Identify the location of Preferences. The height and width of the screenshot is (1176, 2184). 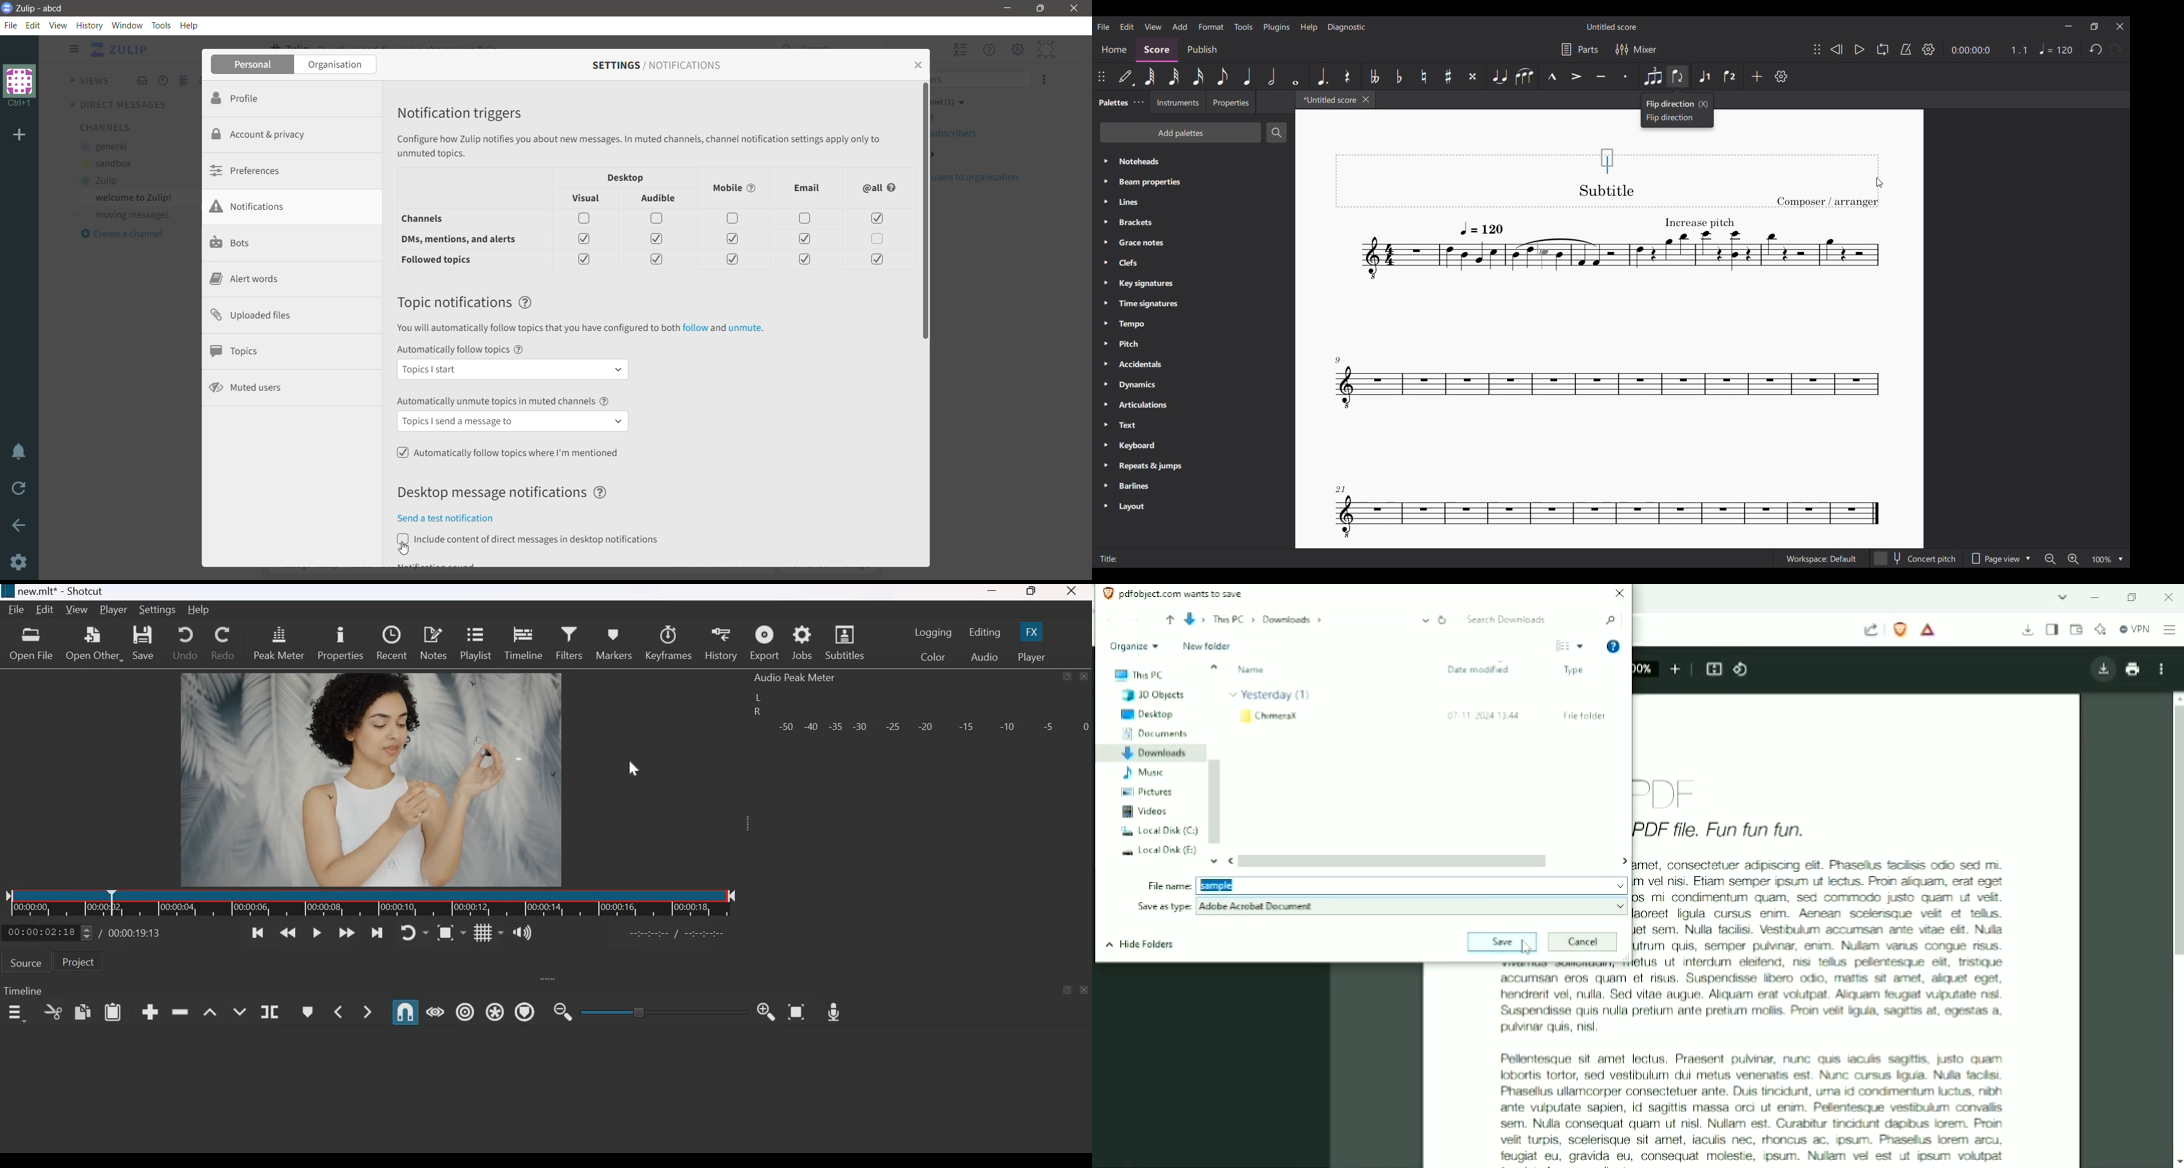
(251, 170).